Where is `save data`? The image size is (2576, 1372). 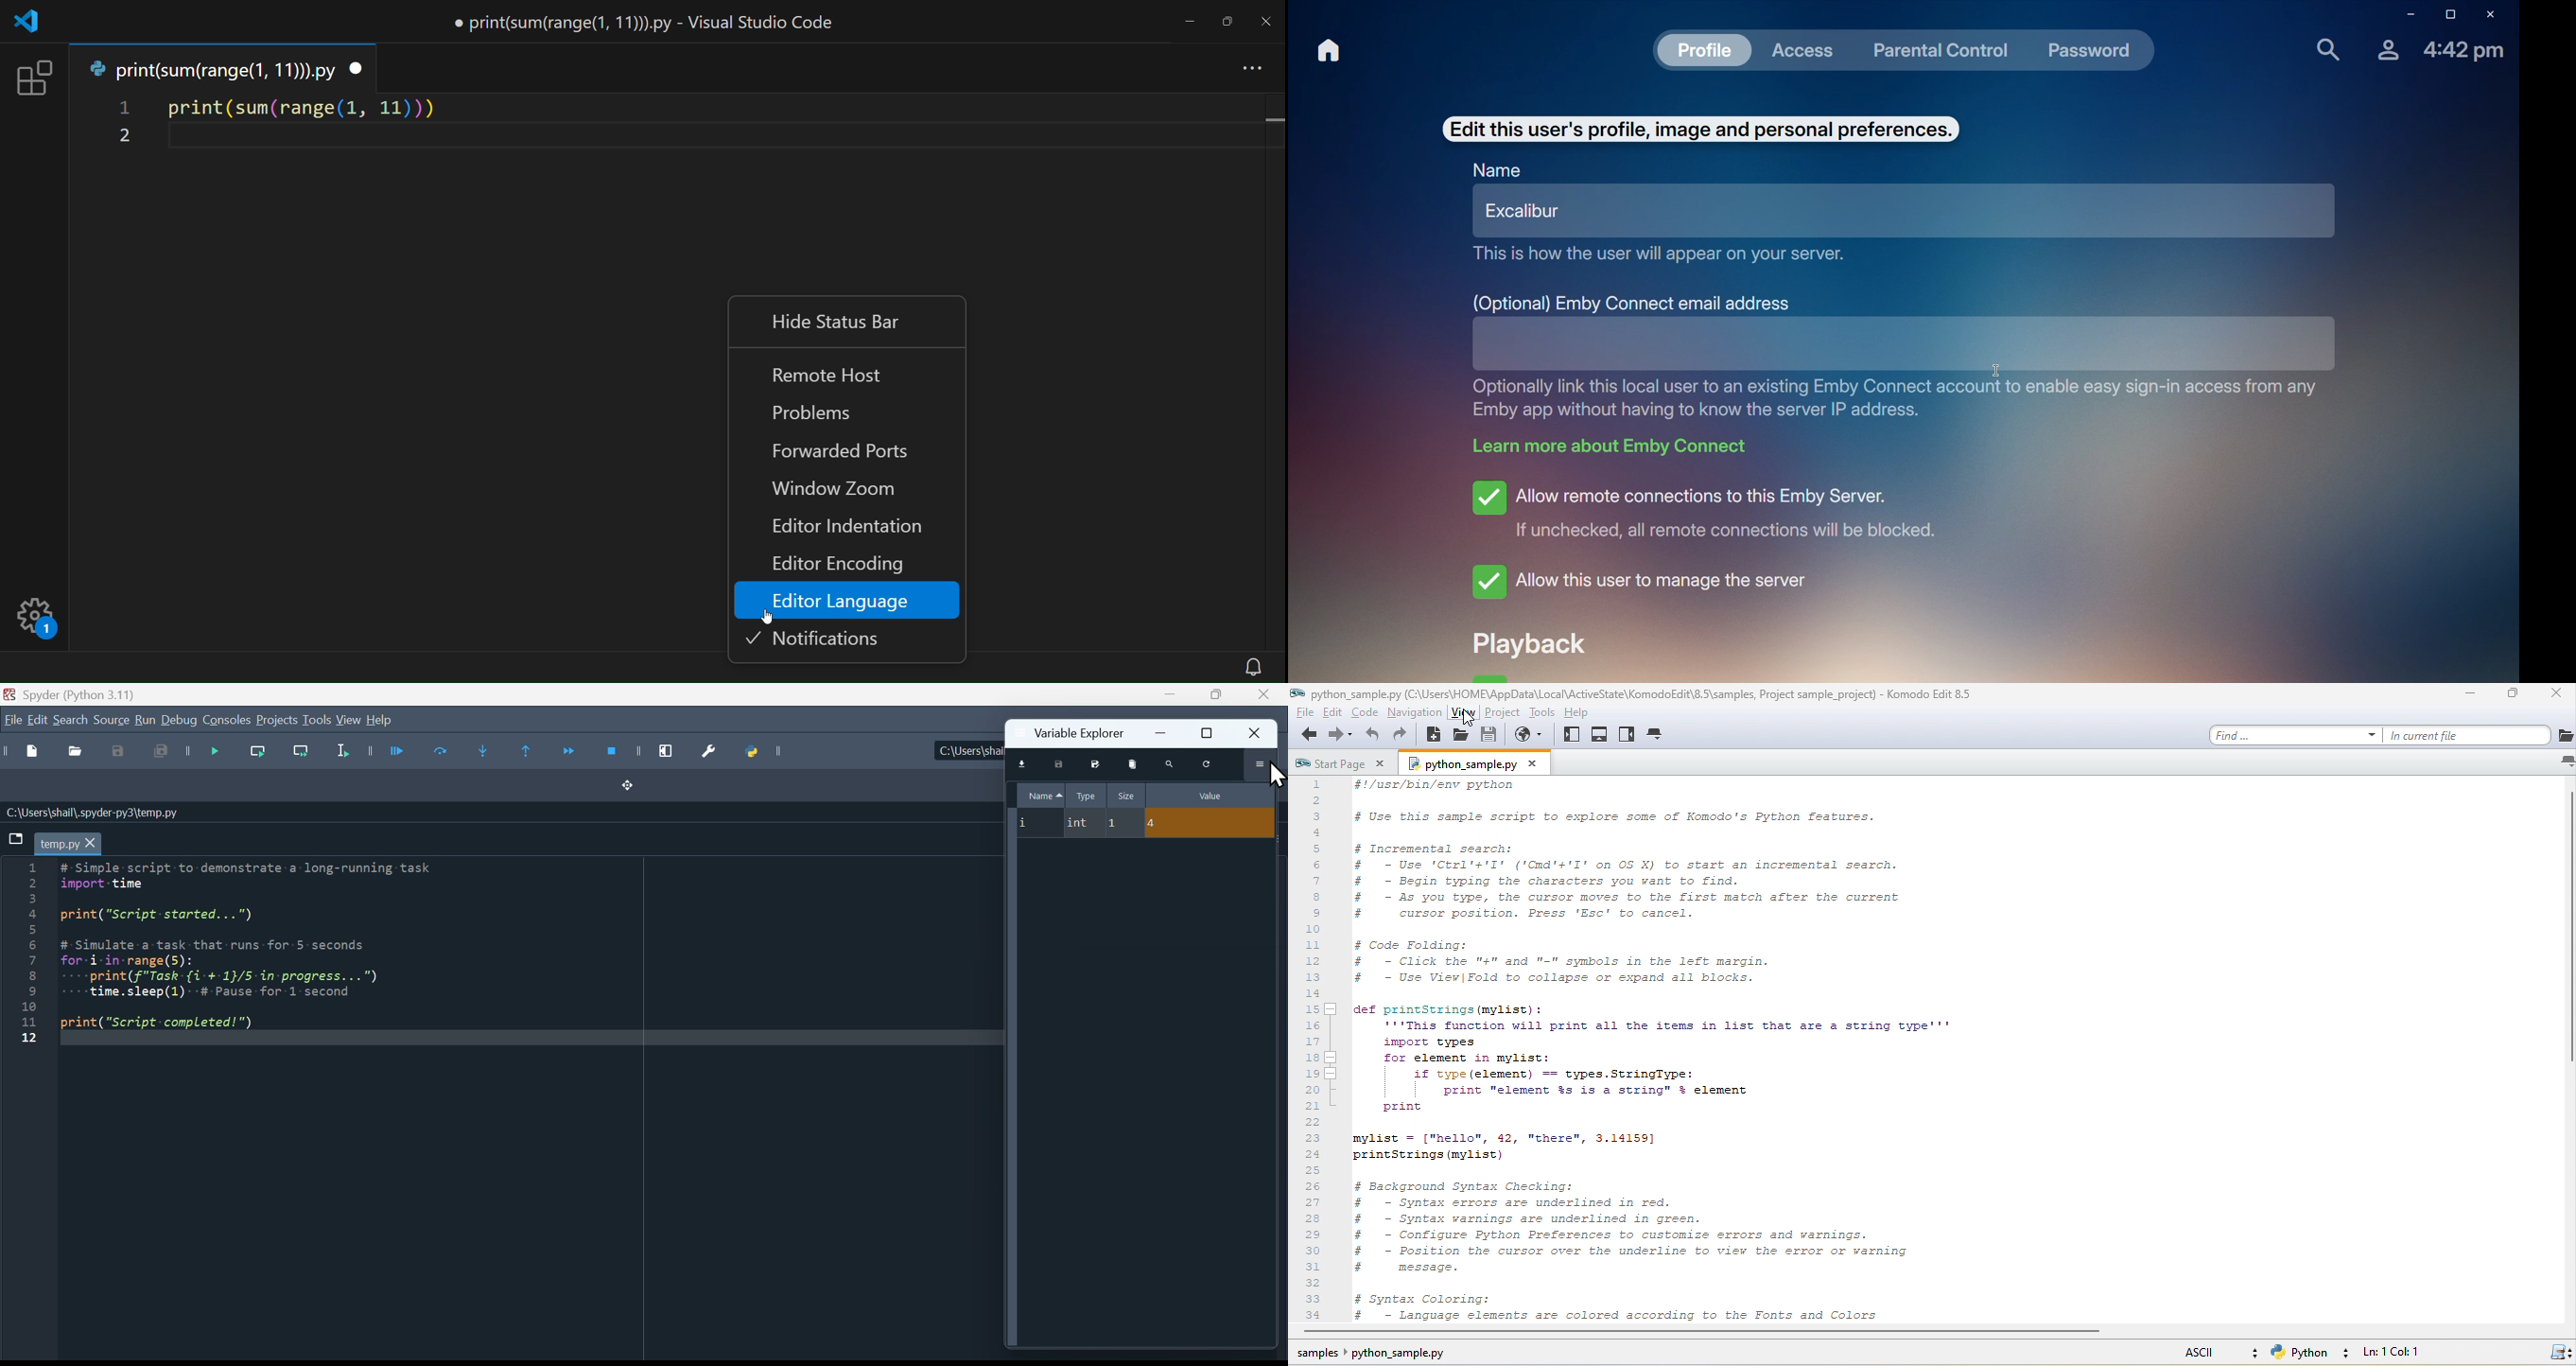
save data is located at coordinates (1059, 764).